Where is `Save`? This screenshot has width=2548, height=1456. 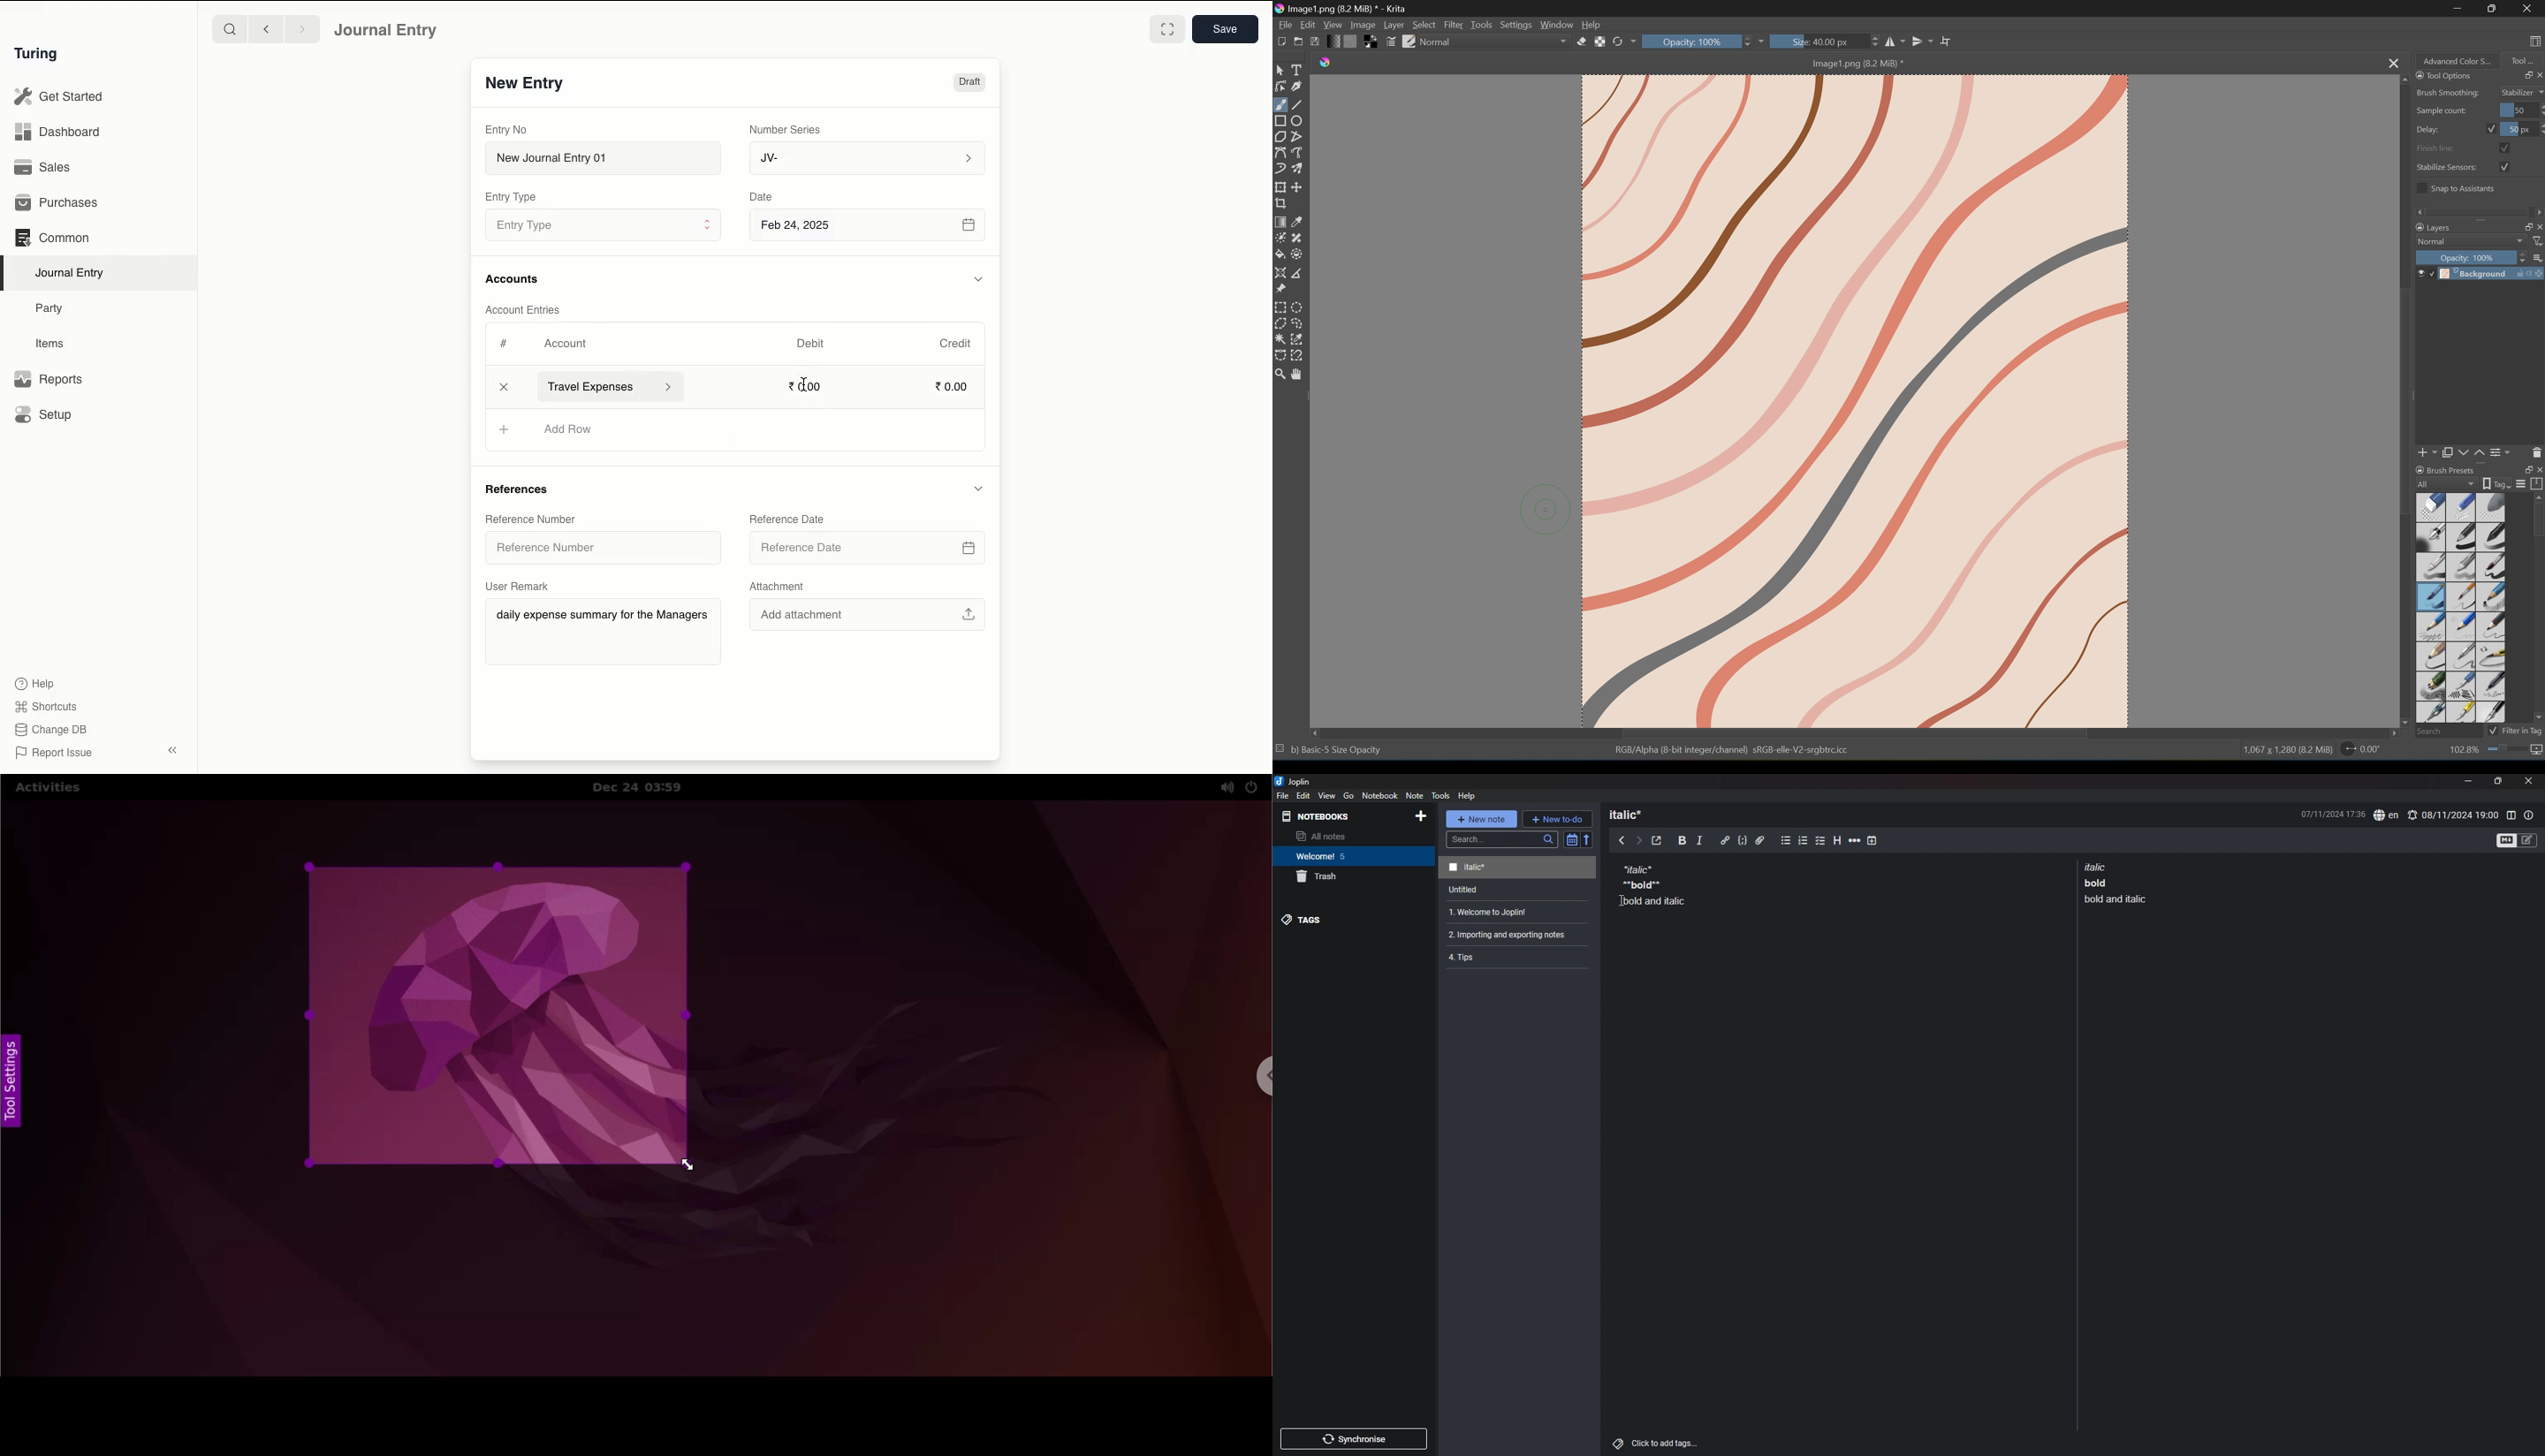
Save is located at coordinates (1226, 29).